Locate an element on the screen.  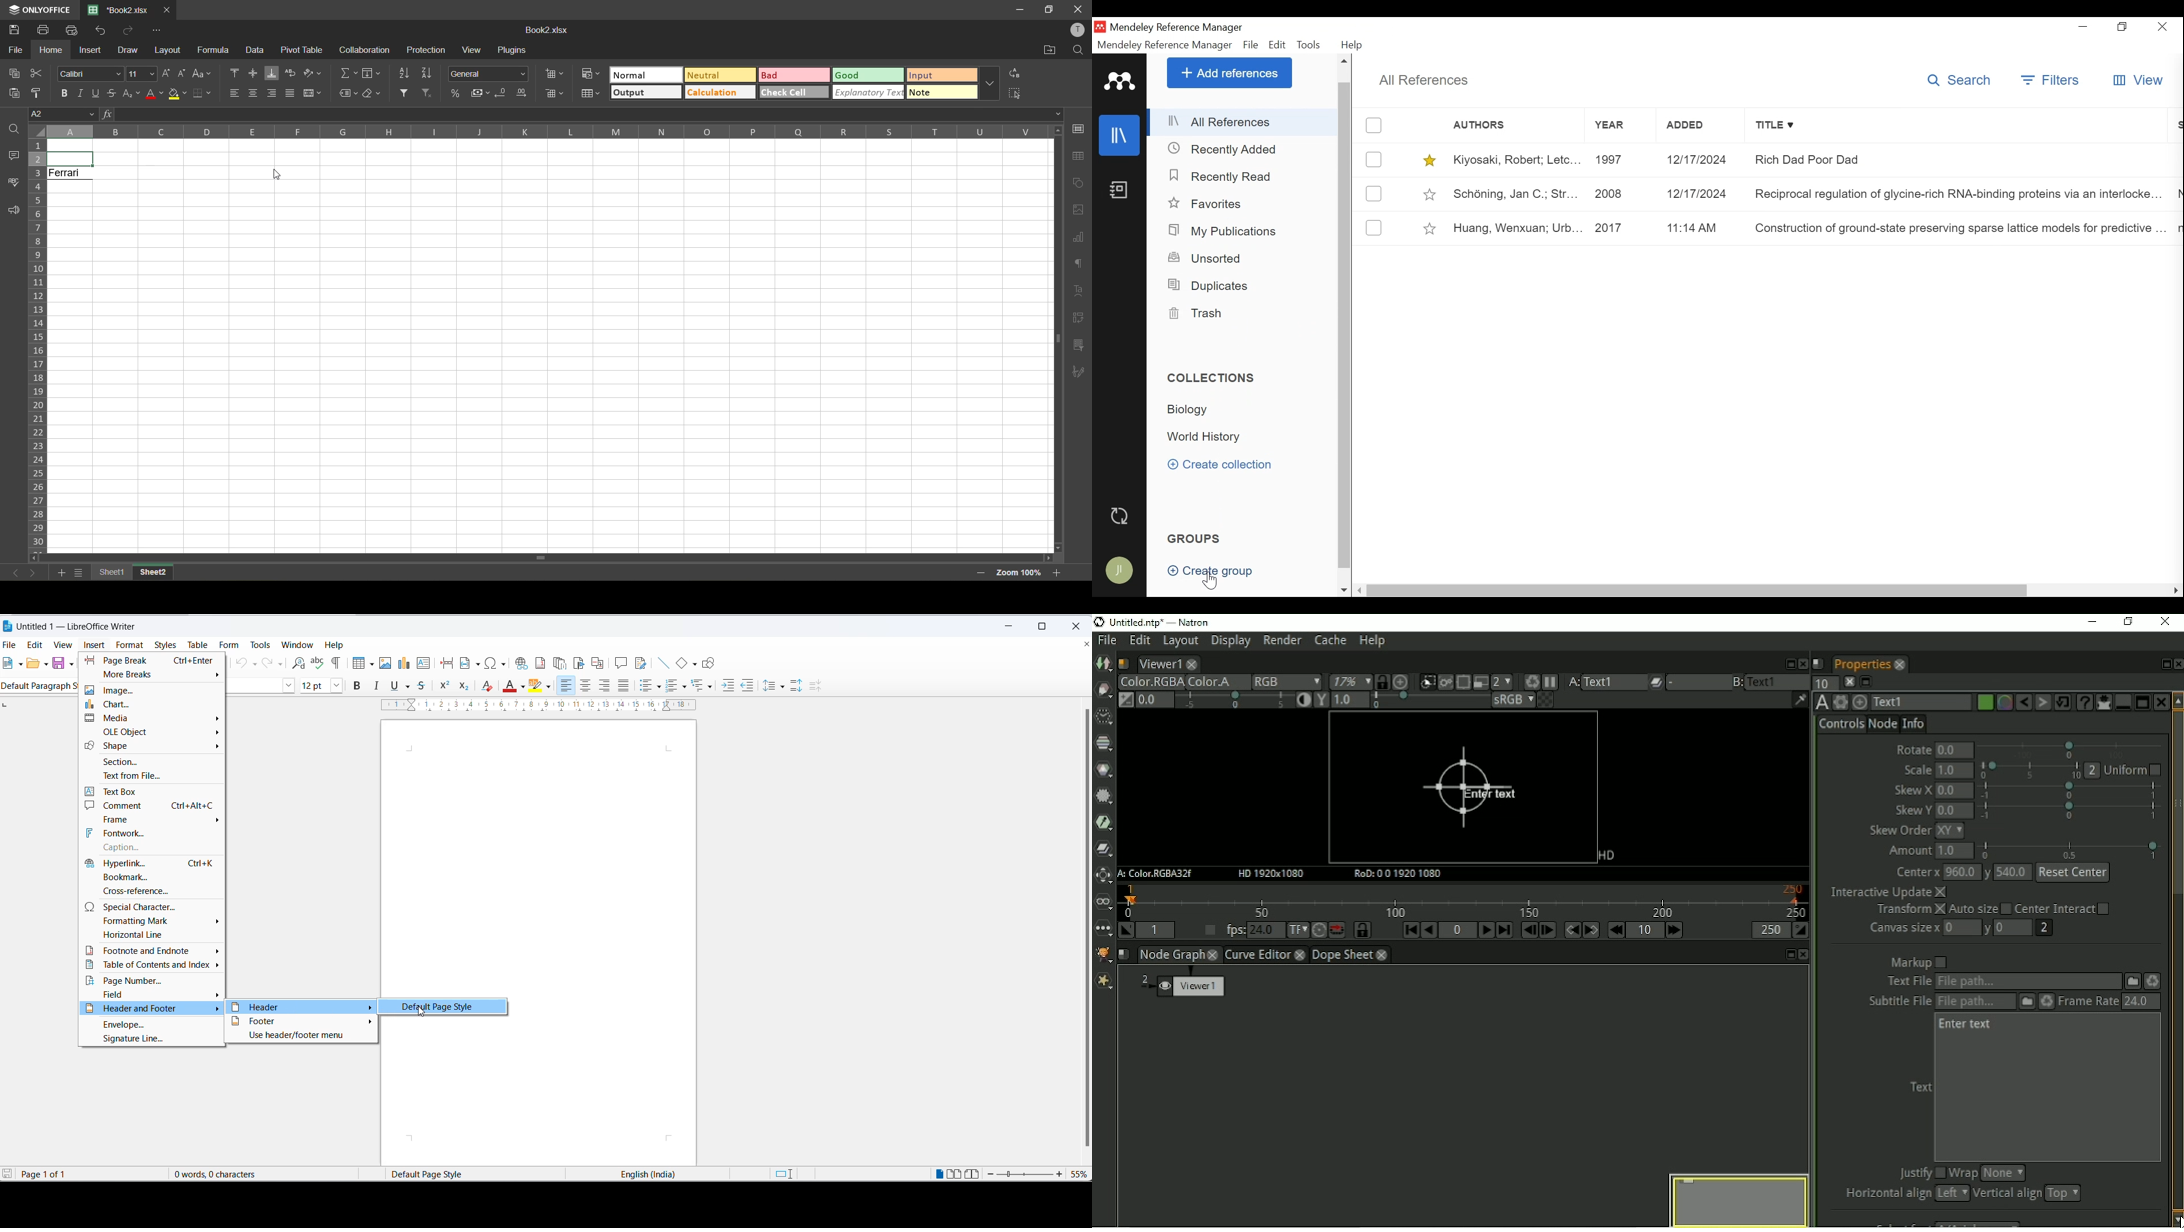
maximize is located at coordinates (1046, 624).